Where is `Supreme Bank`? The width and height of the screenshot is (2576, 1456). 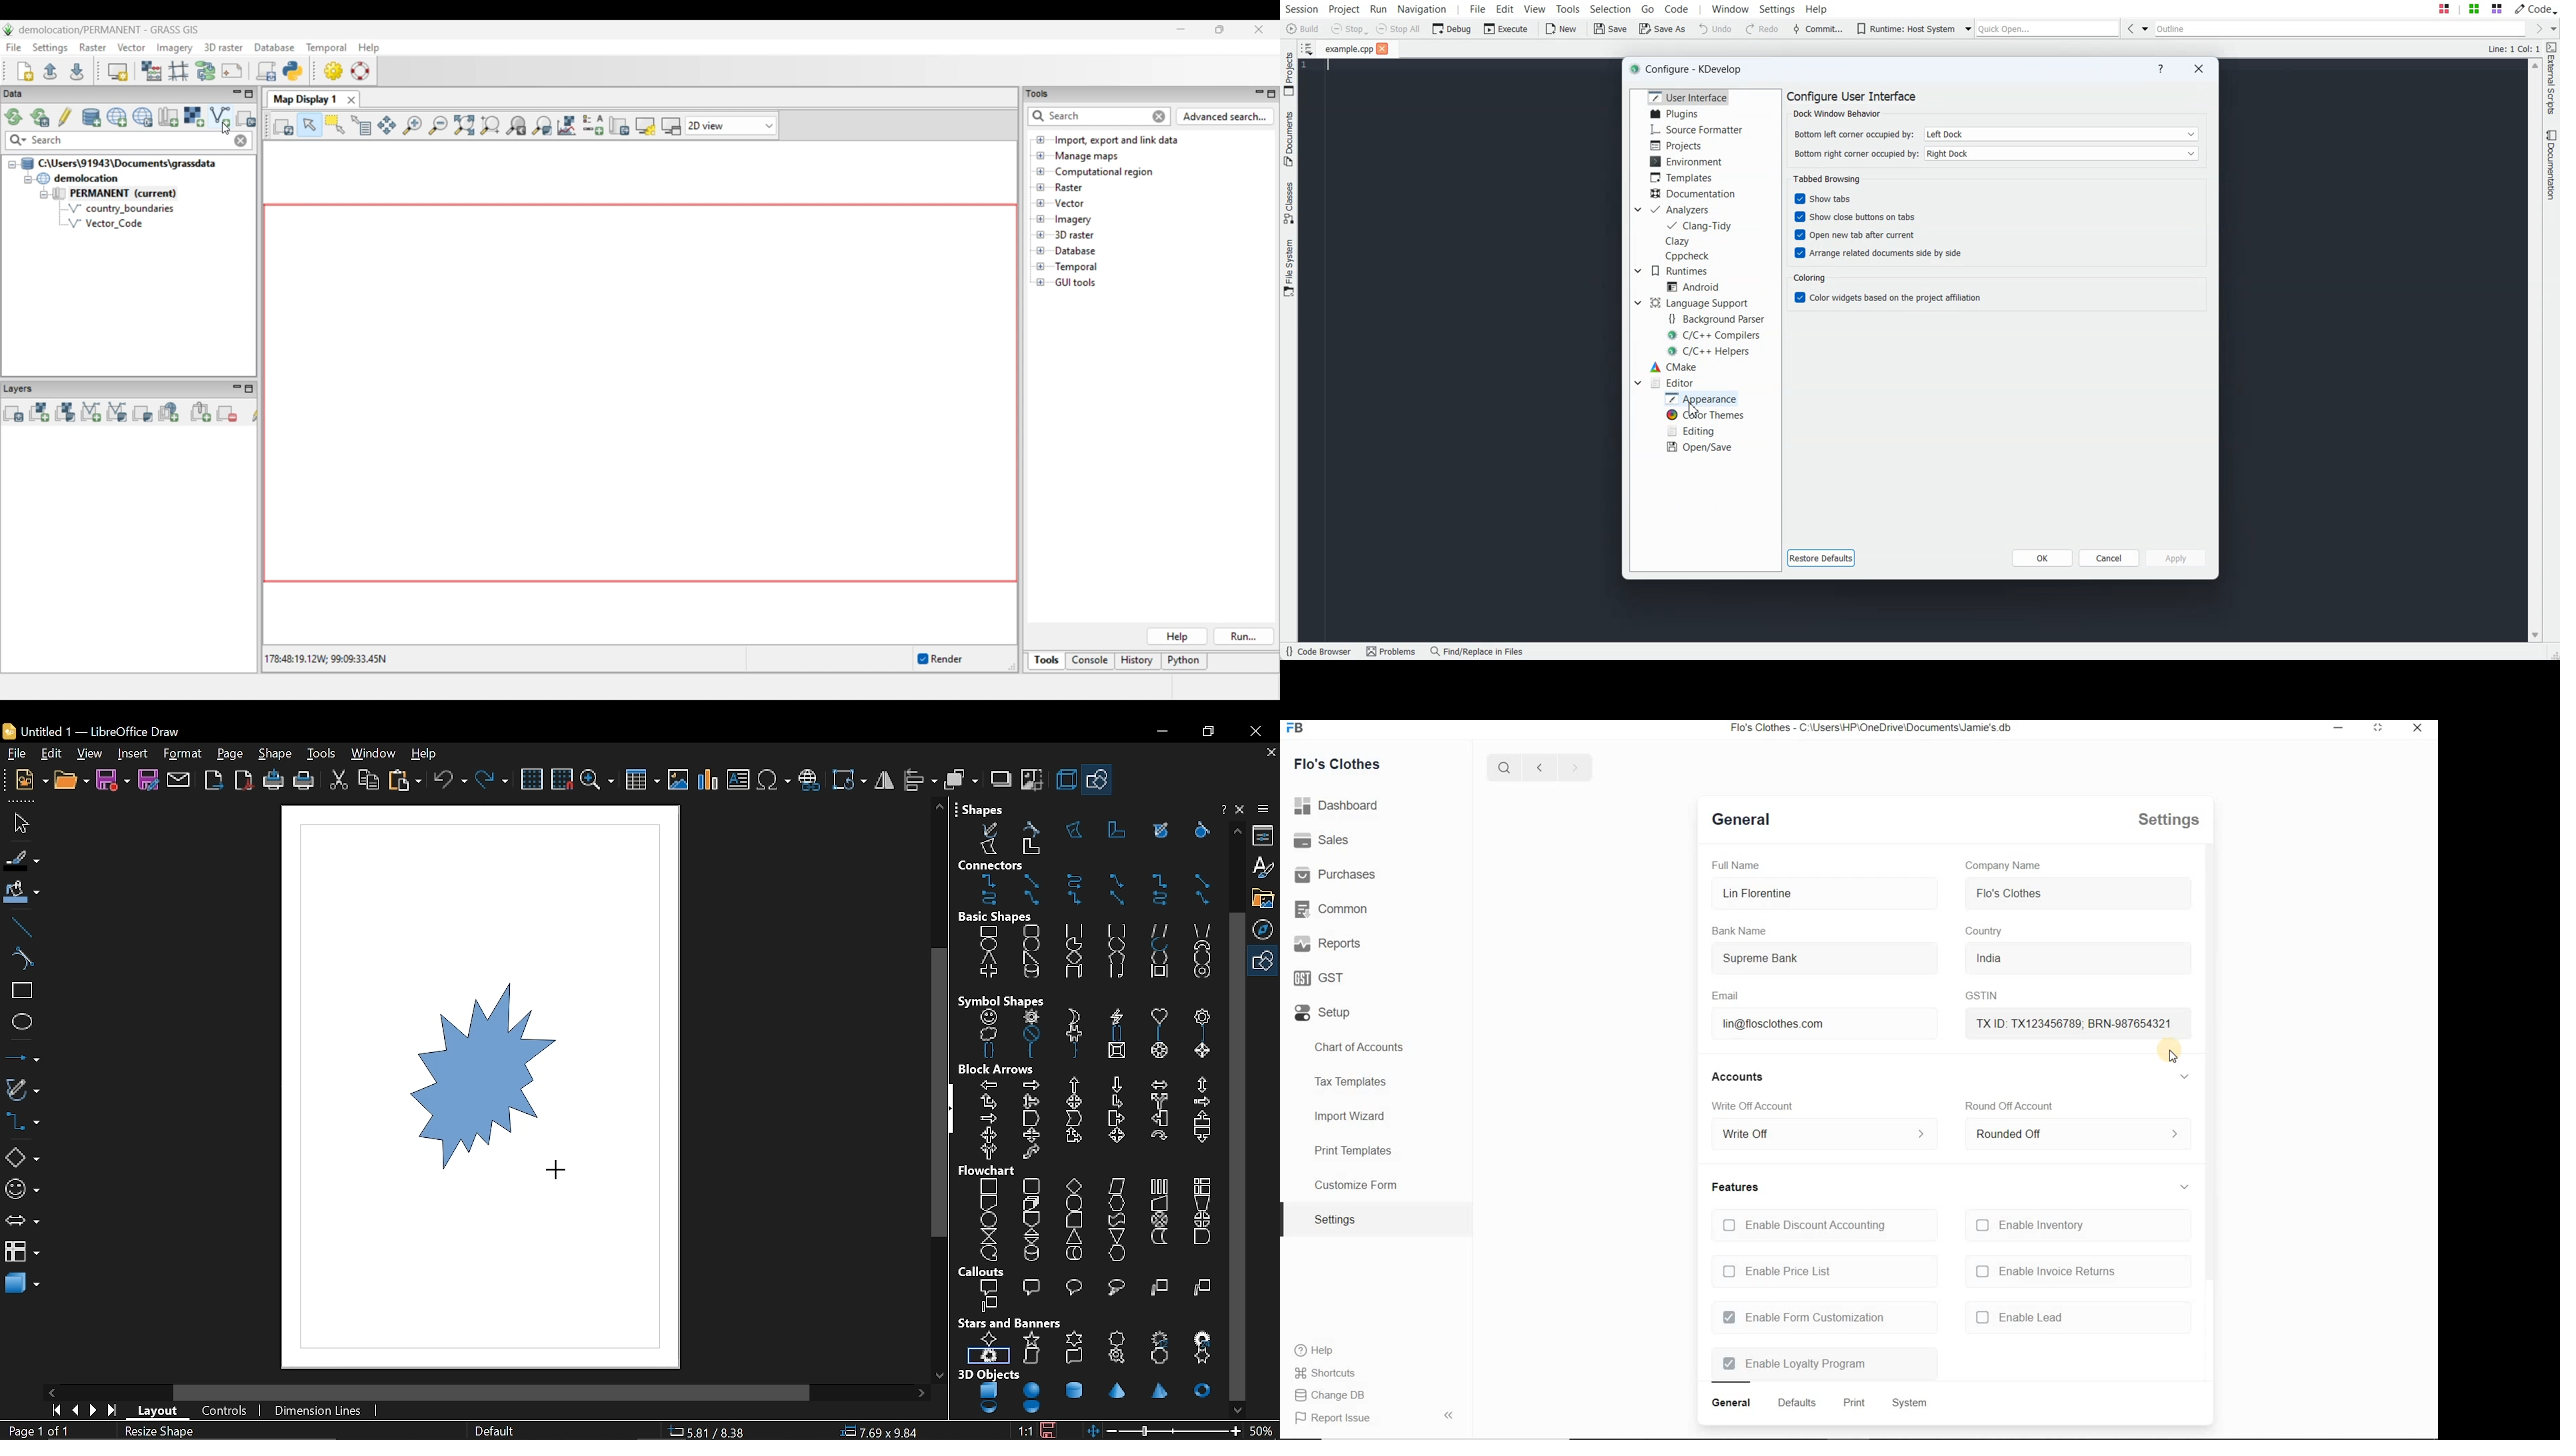 Supreme Bank is located at coordinates (1805, 960).